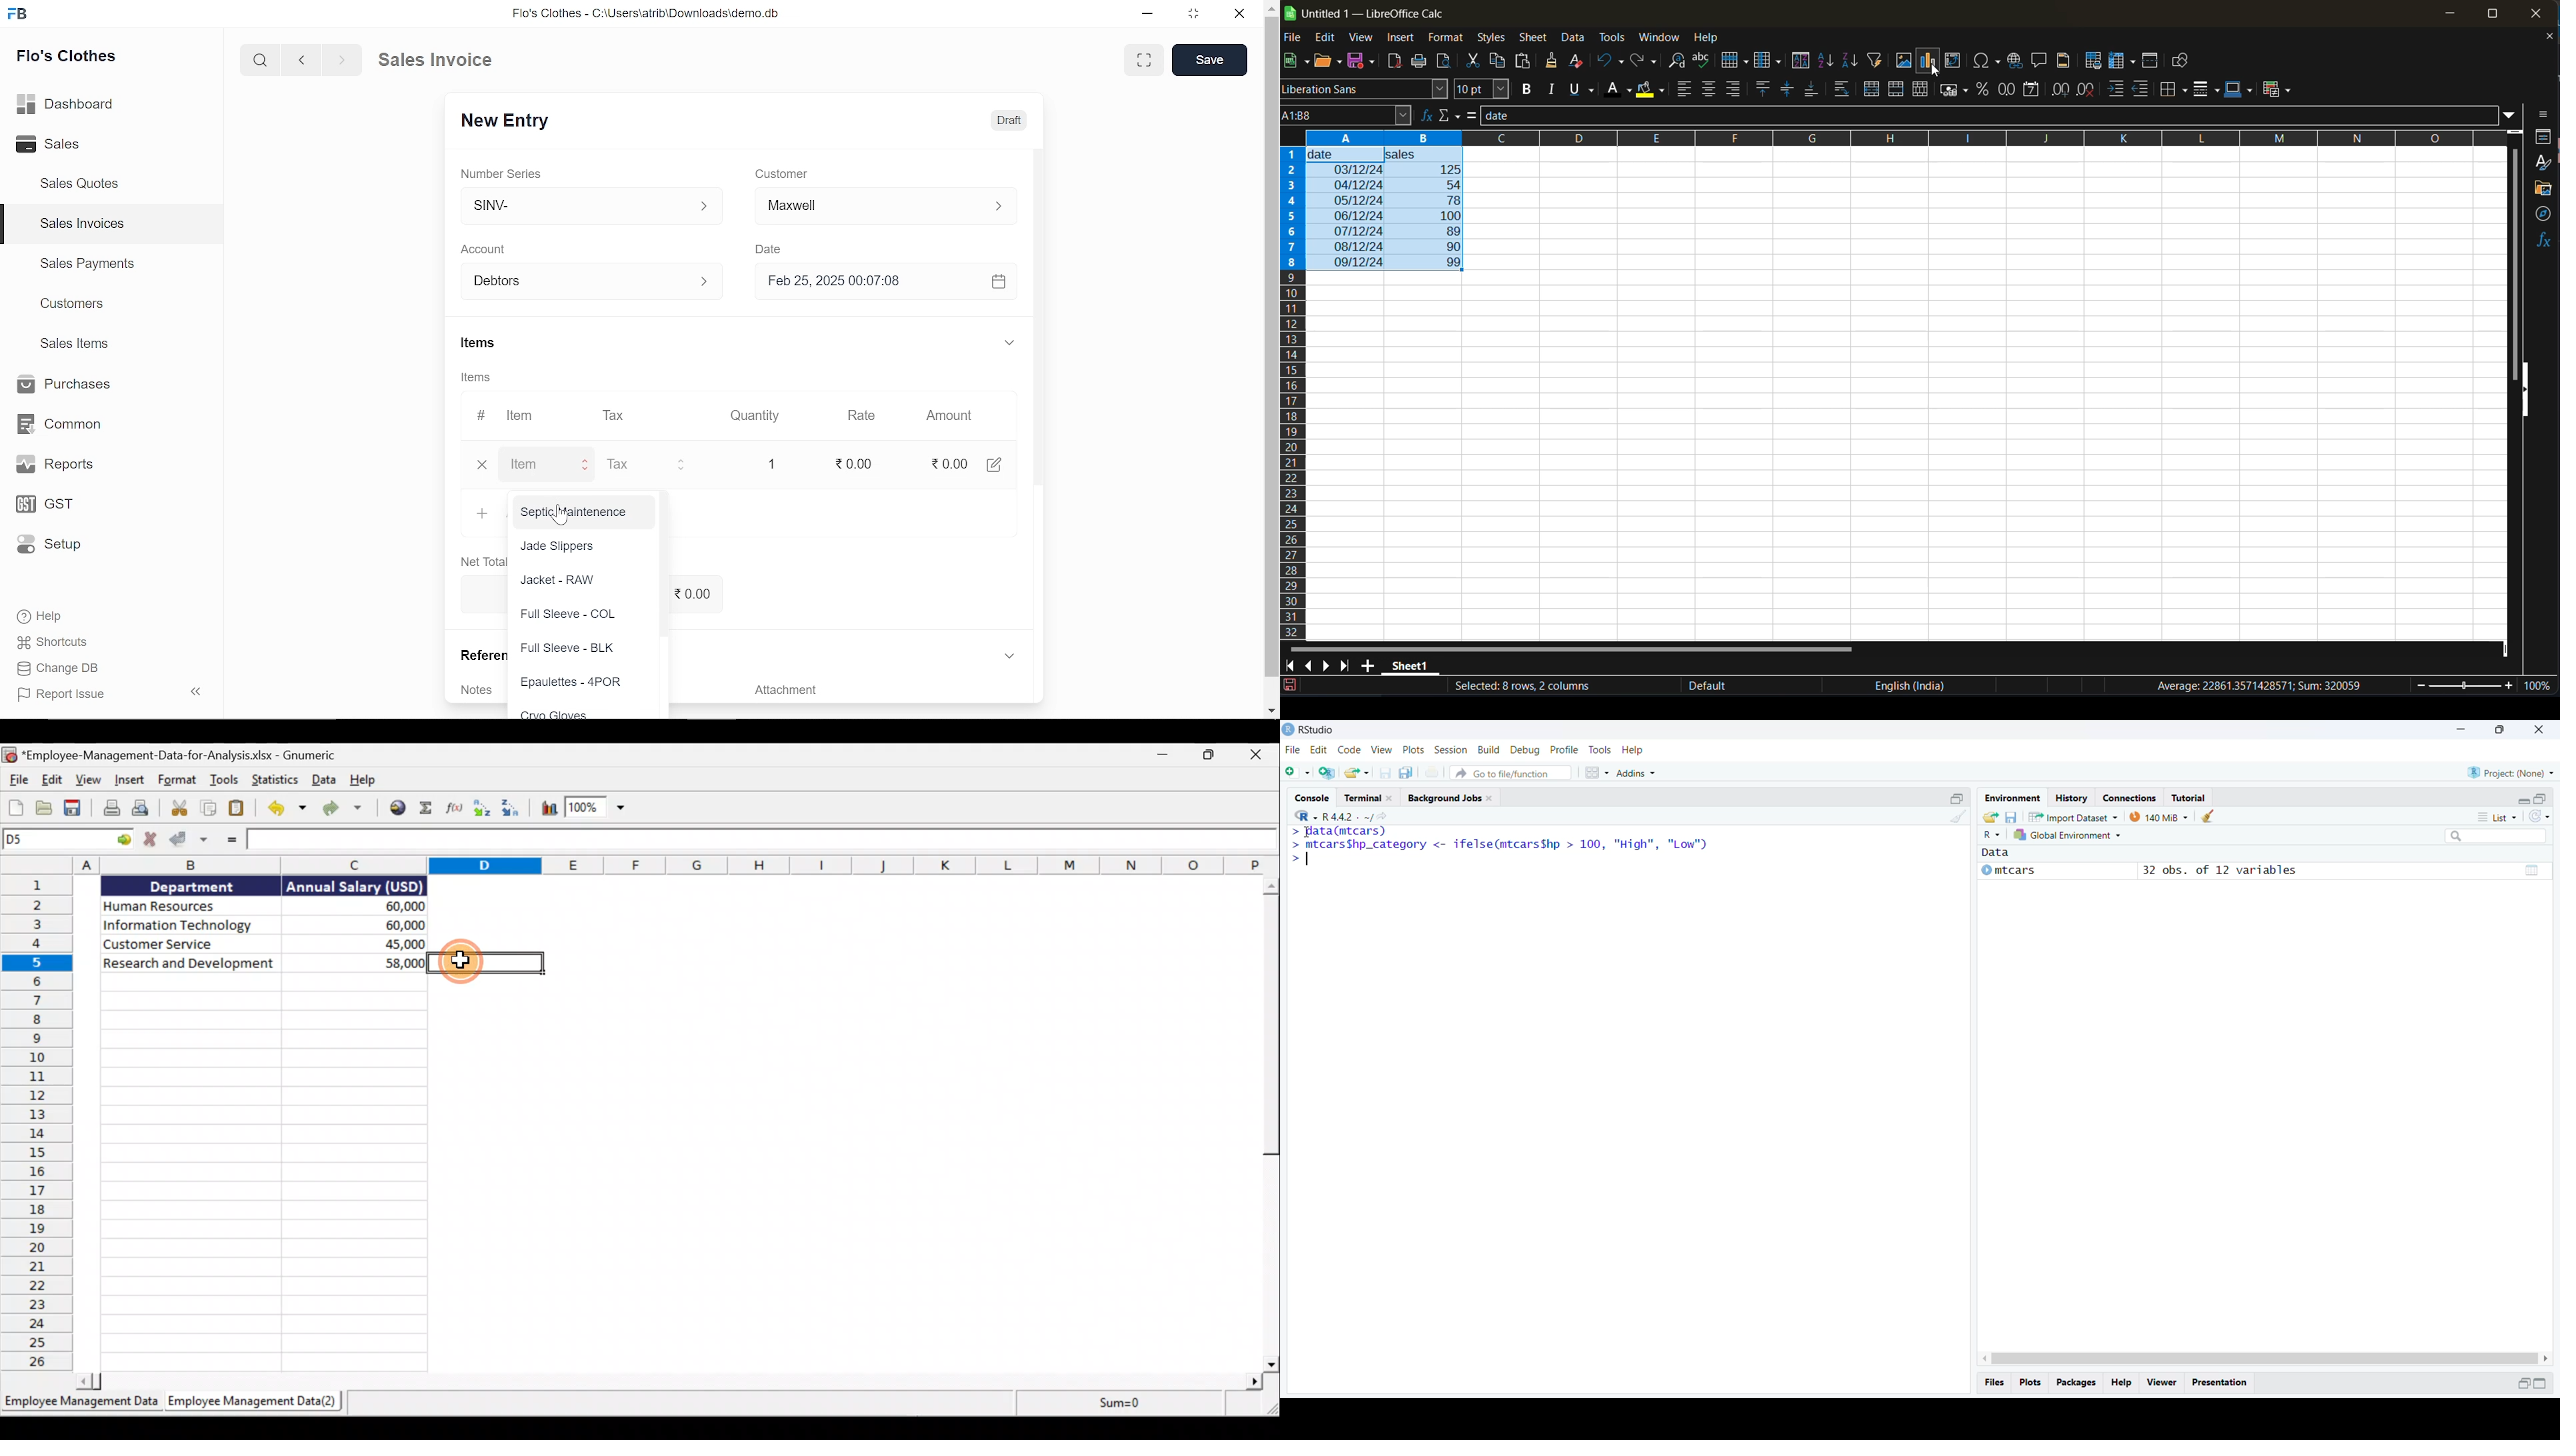 This screenshot has height=1456, width=2576. What do you see at coordinates (1020, 344) in the screenshot?
I see `expand` at bounding box center [1020, 344].